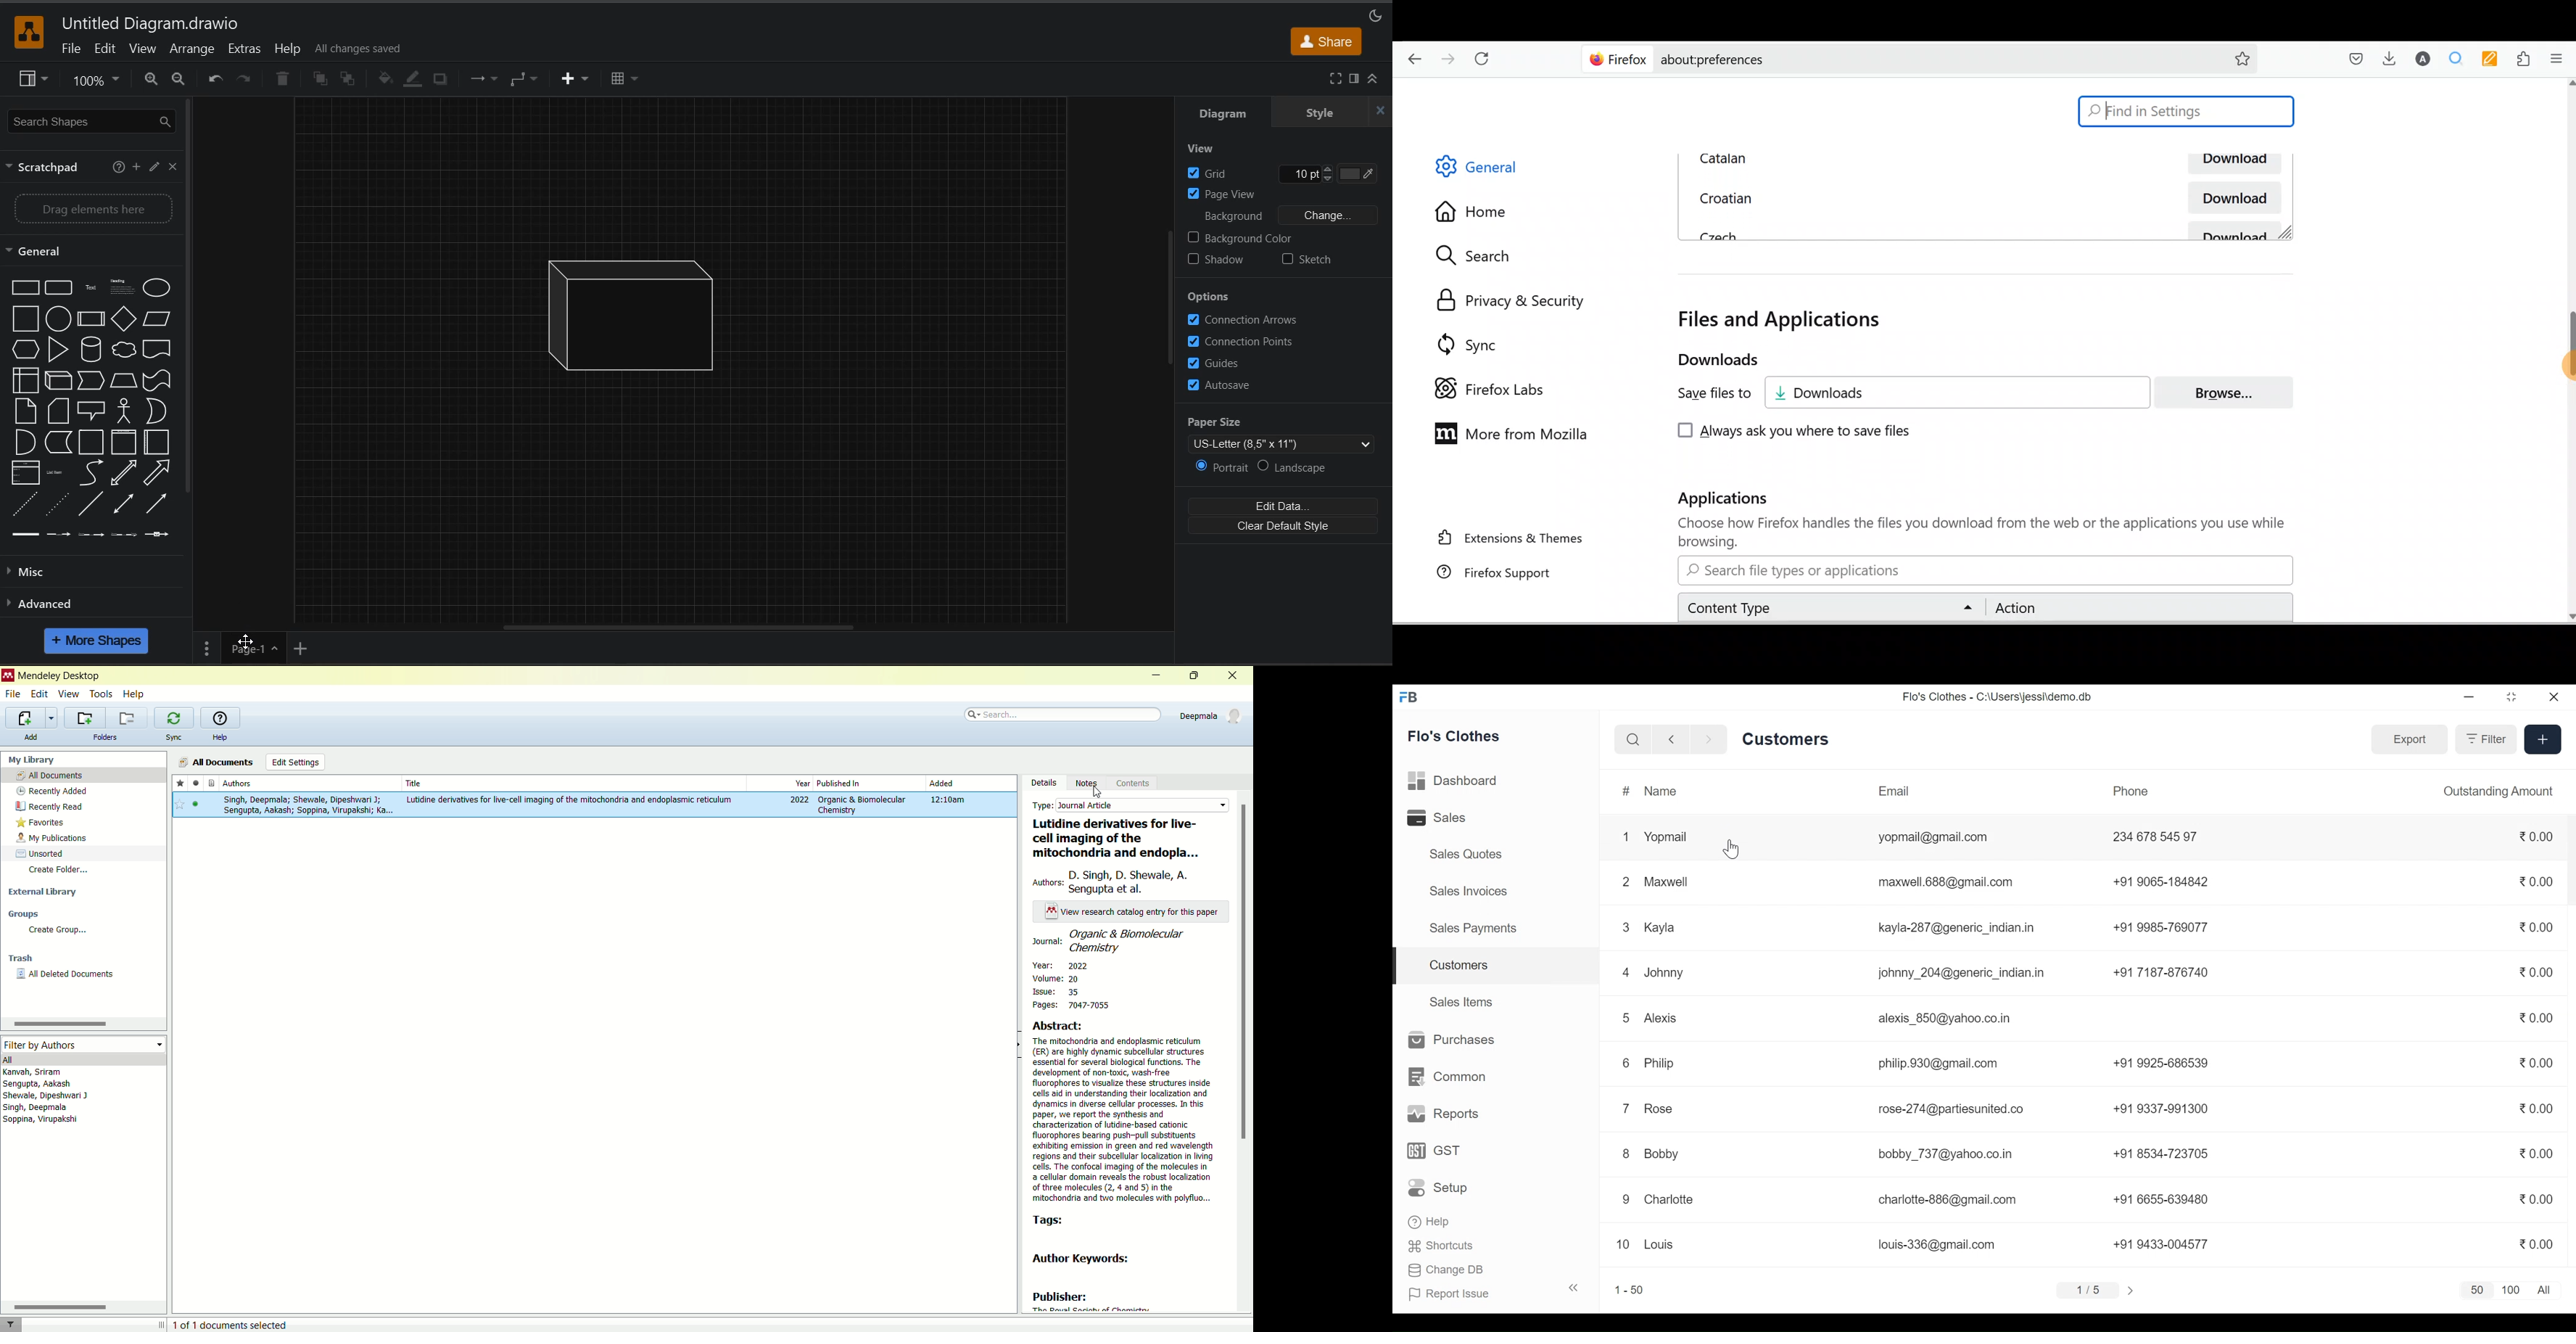 The height and width of the screenshot is (1344, 2576). What do you see at coordinates (2132, 1290) in the screenshot?
I see `>` at bounding box center [2132, 1290].